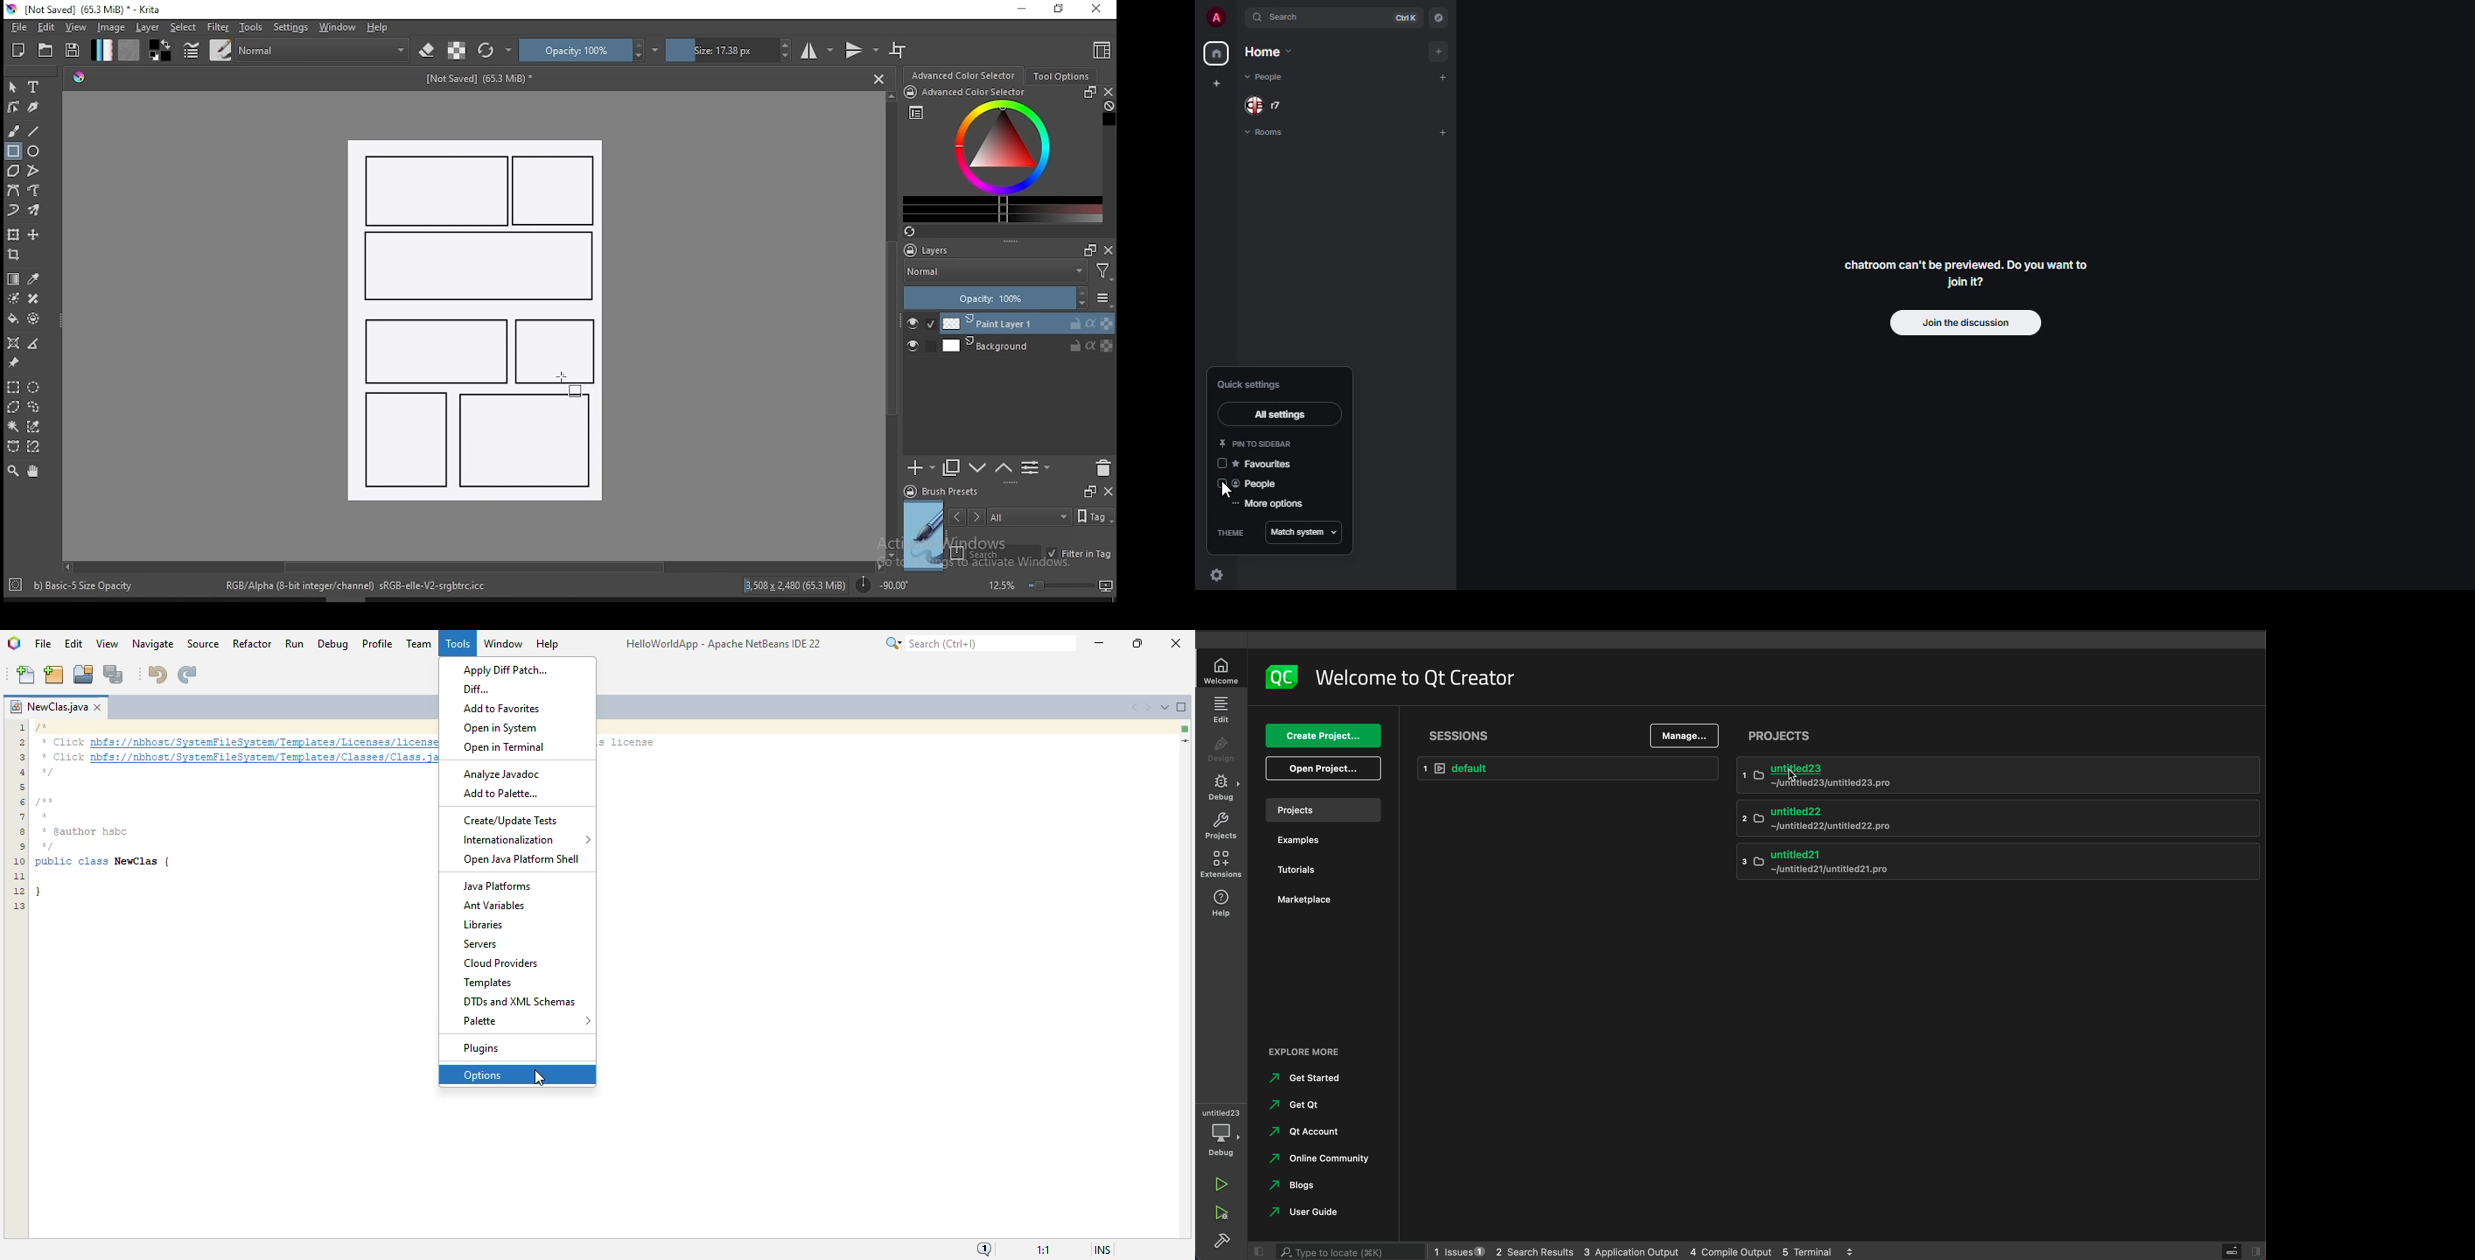  I want to click on close docker, so click(1108, 92).